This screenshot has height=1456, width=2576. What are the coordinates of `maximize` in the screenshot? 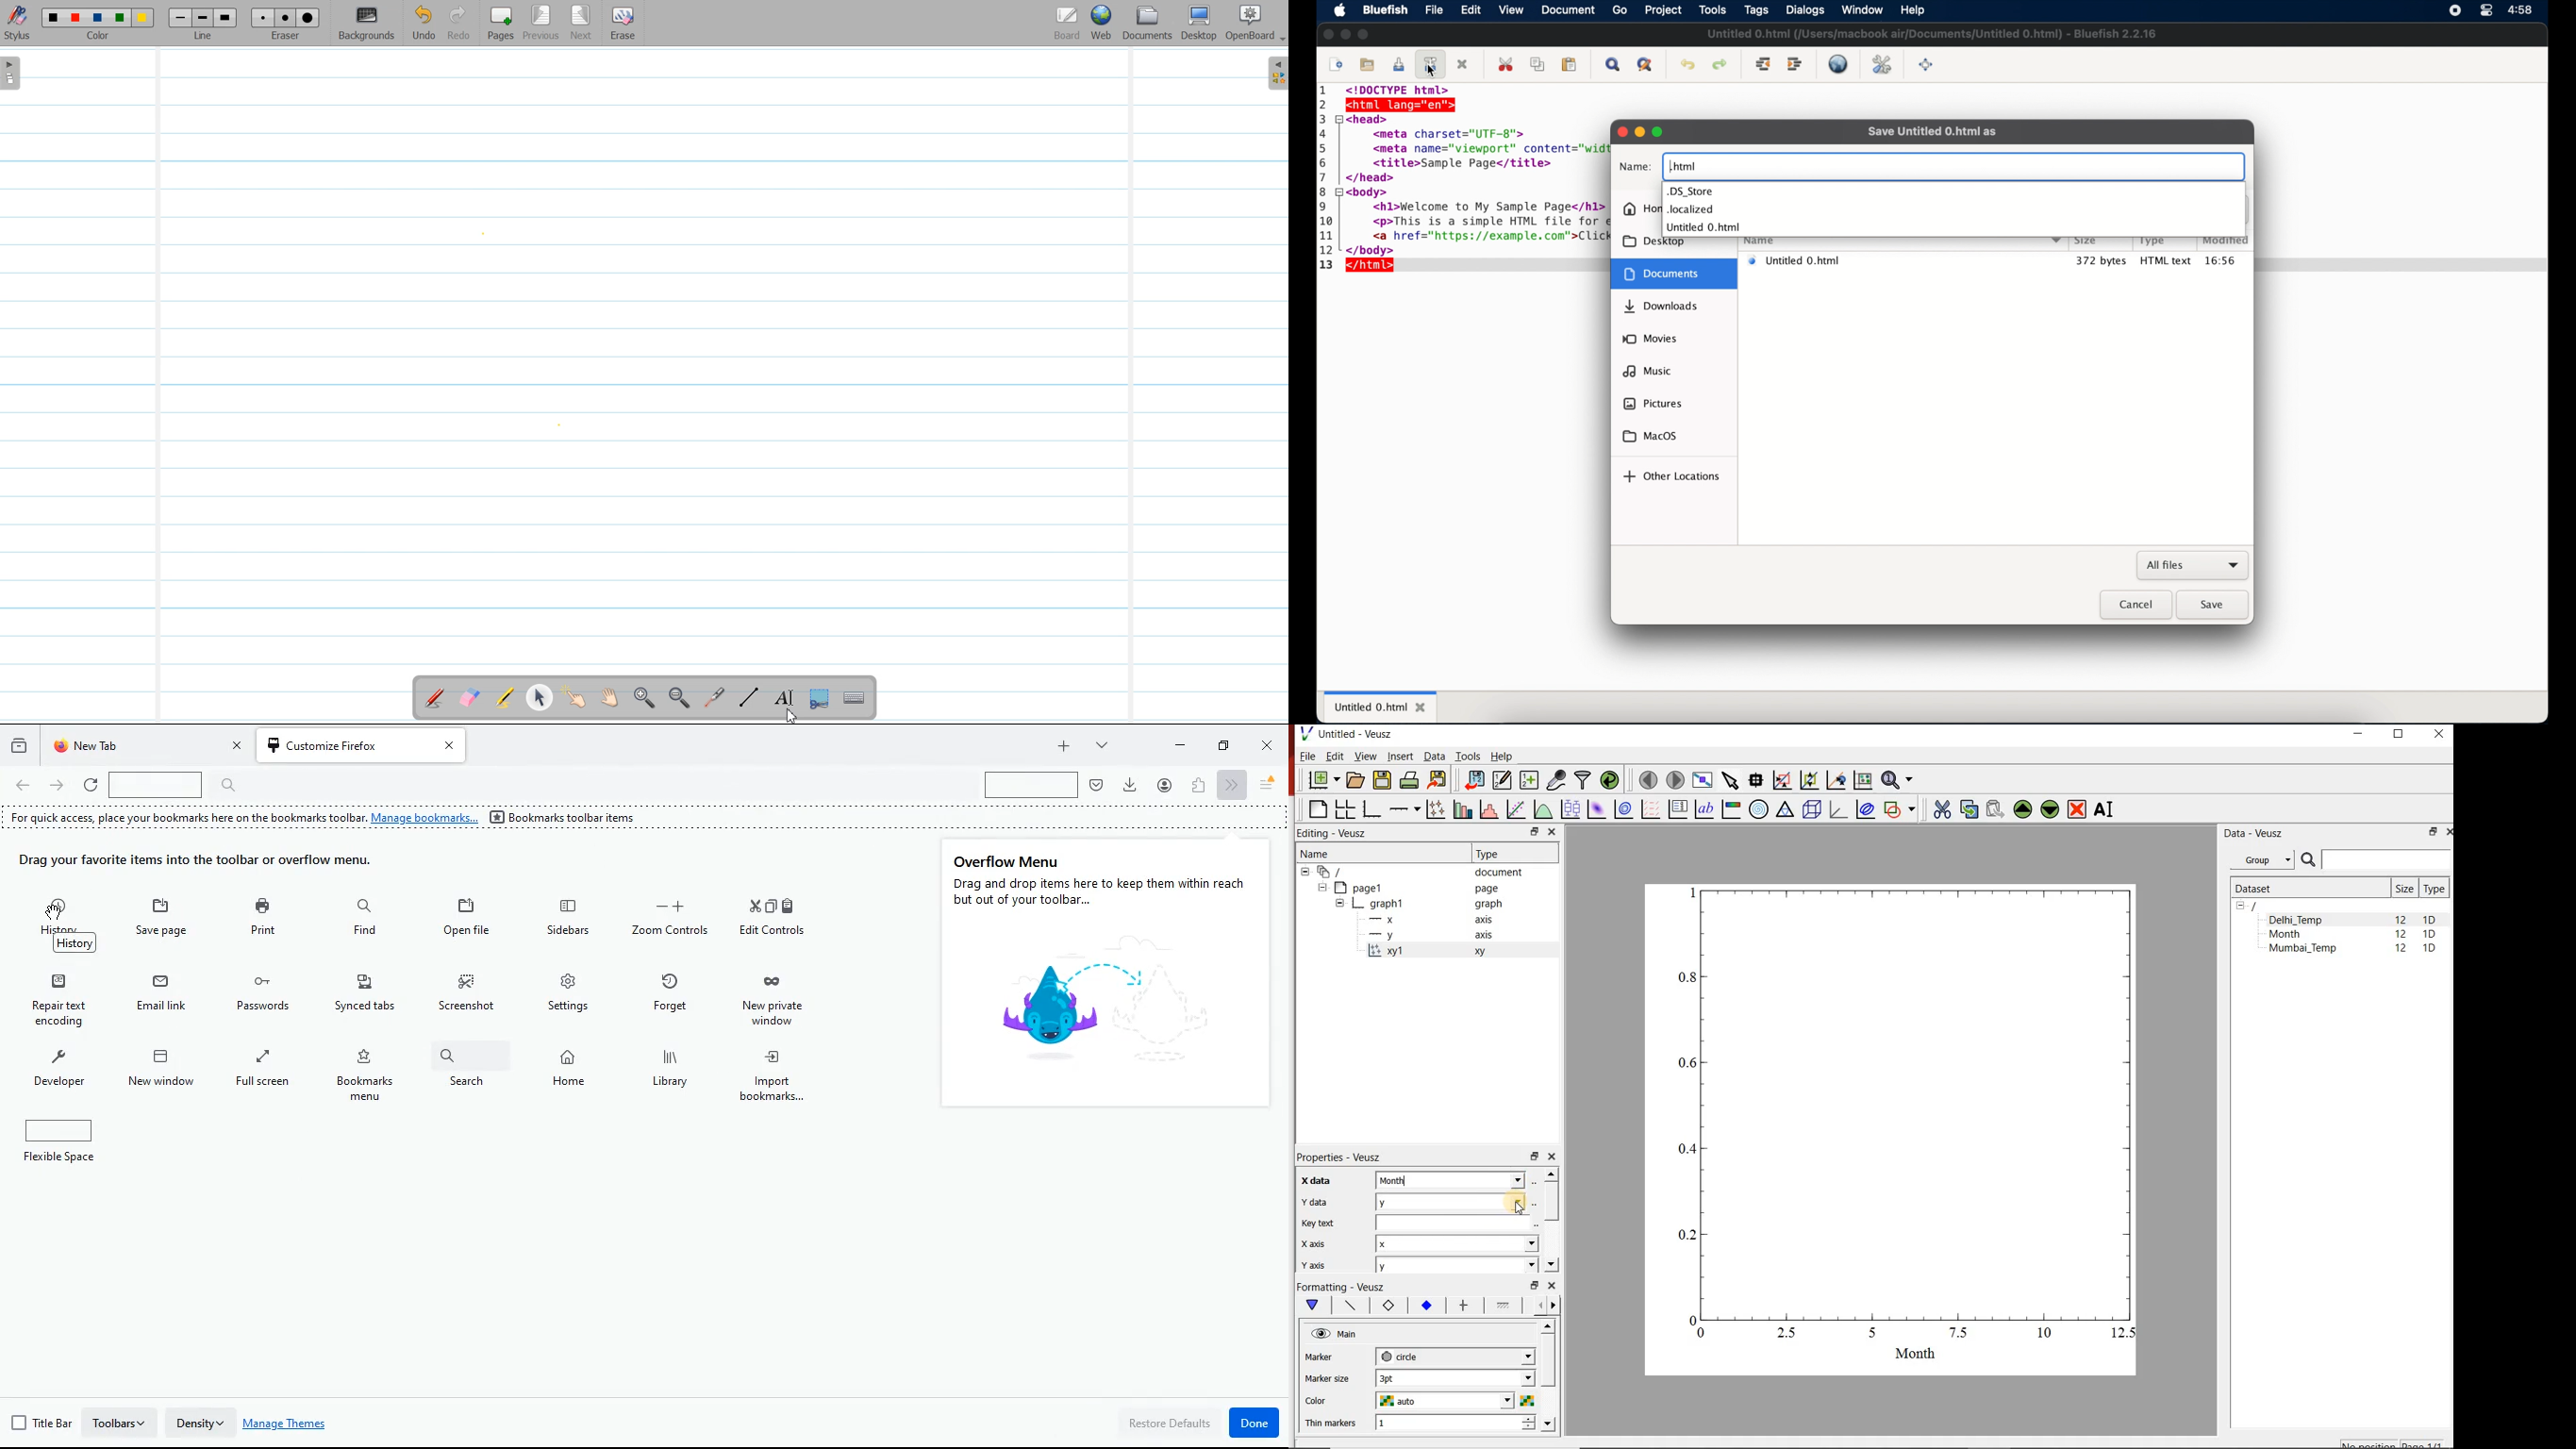 It's located at (1221, 744).